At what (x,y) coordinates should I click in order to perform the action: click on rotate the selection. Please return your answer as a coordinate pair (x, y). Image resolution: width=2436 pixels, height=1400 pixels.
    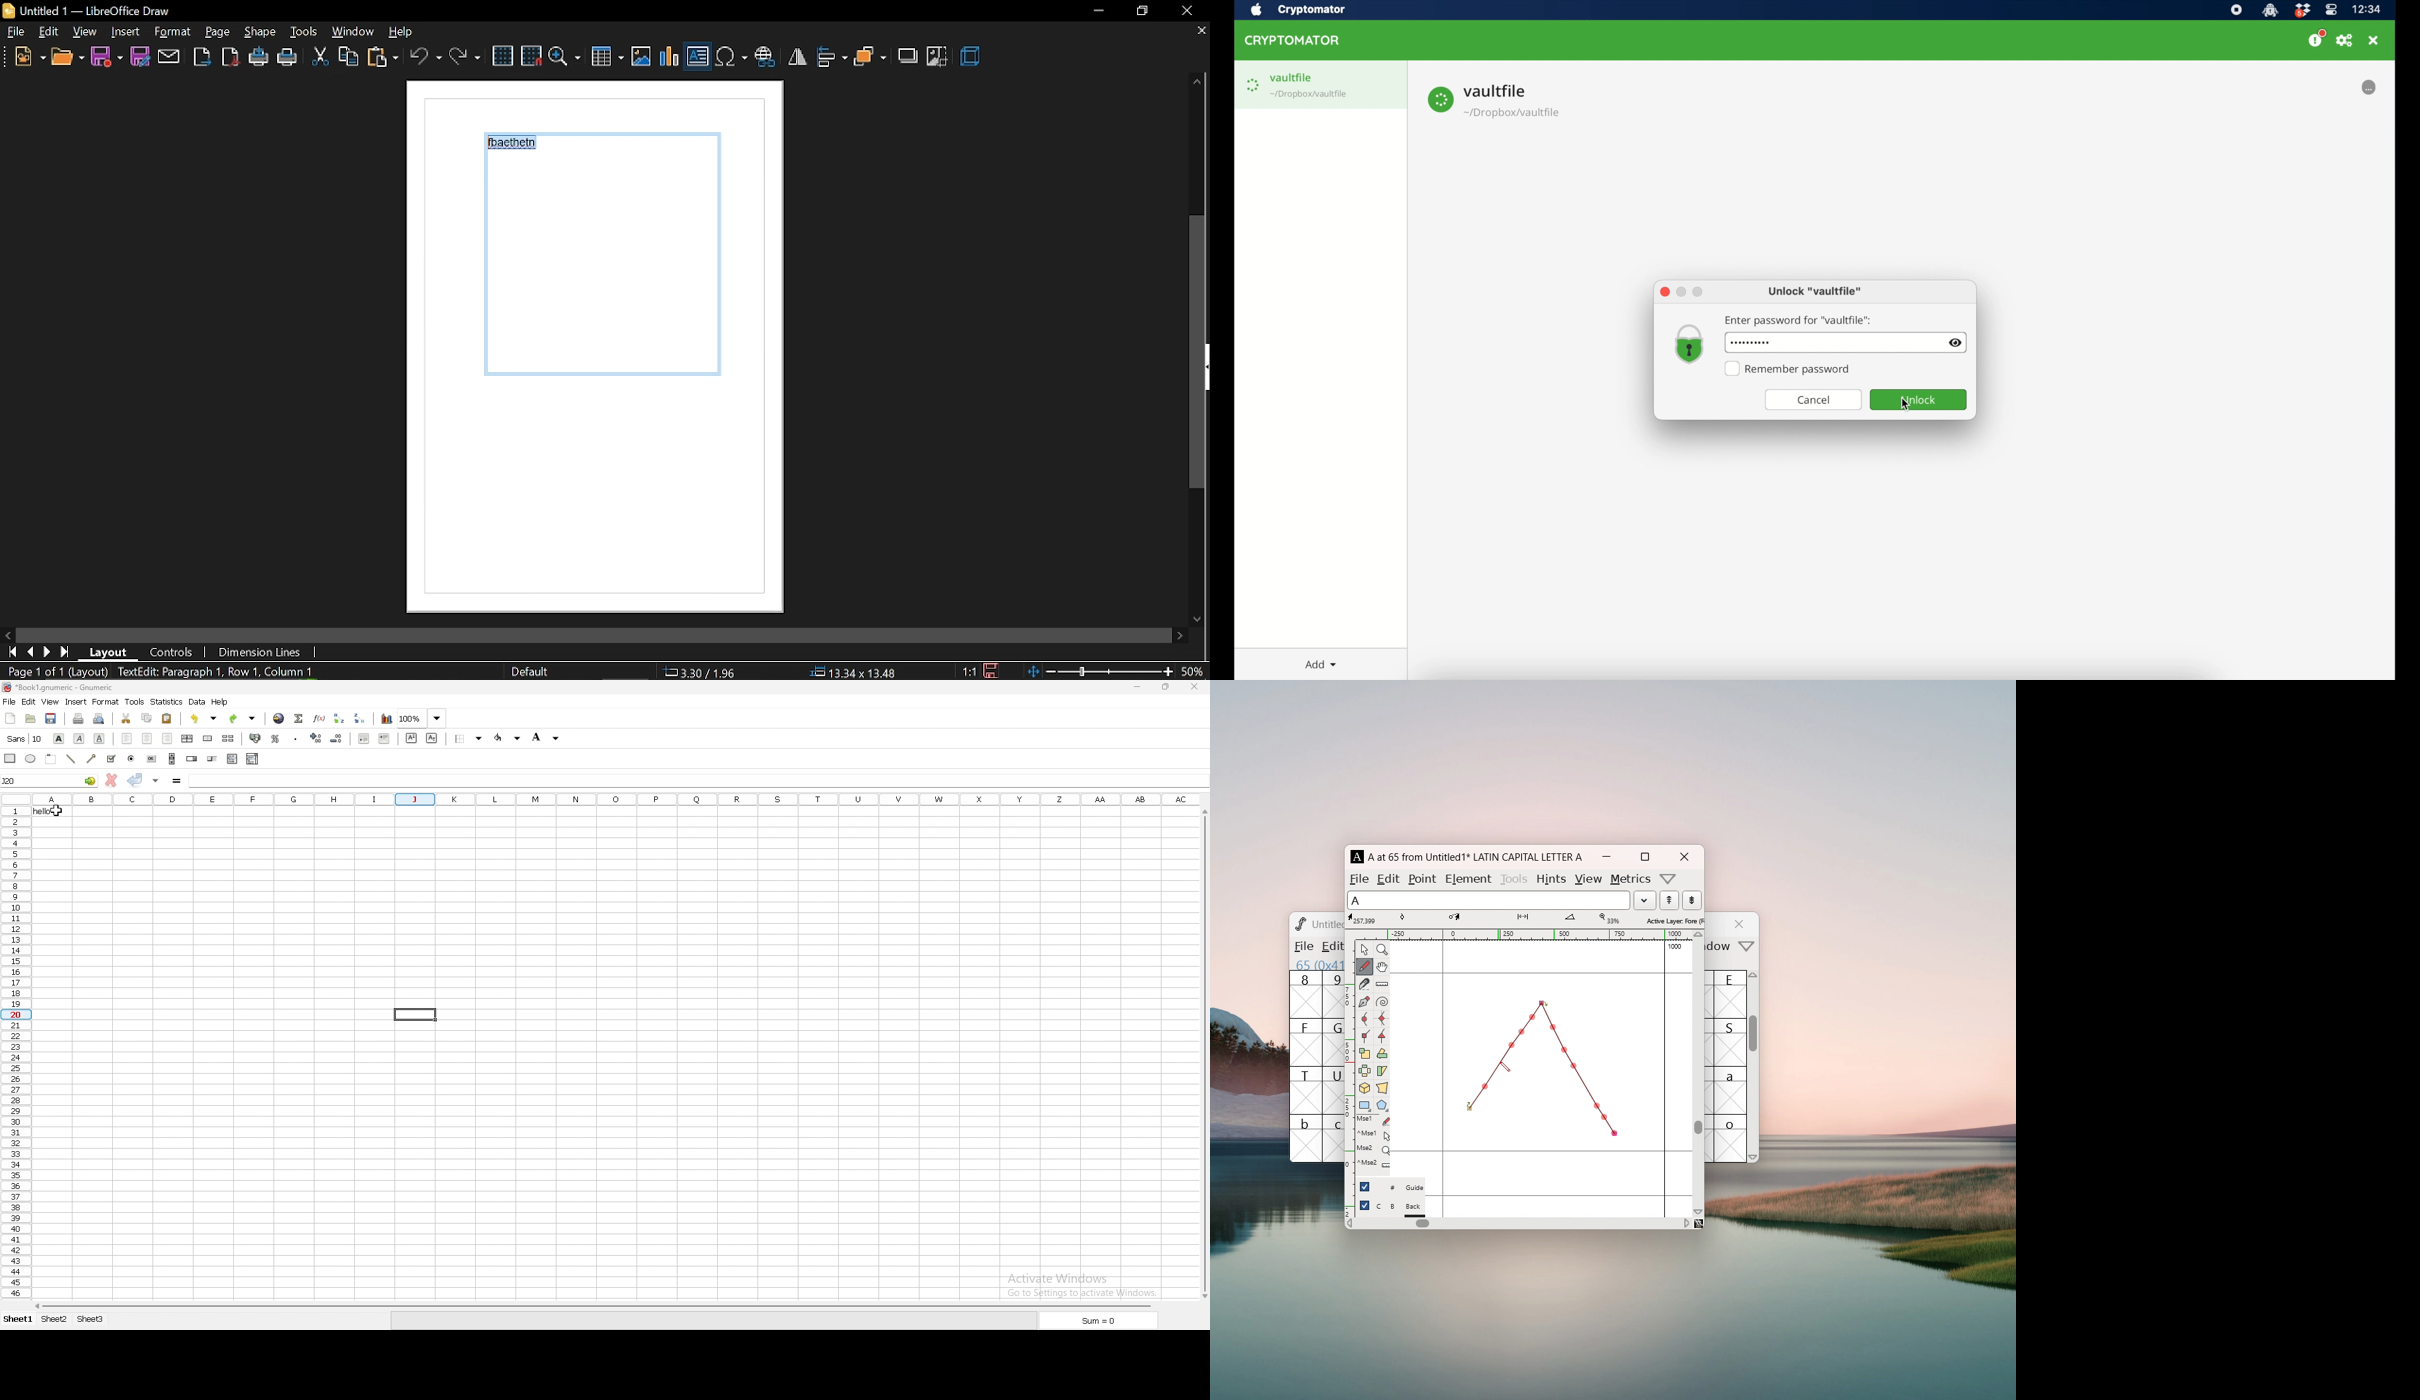
    Looking at the image, I should click on (1381, 1055).